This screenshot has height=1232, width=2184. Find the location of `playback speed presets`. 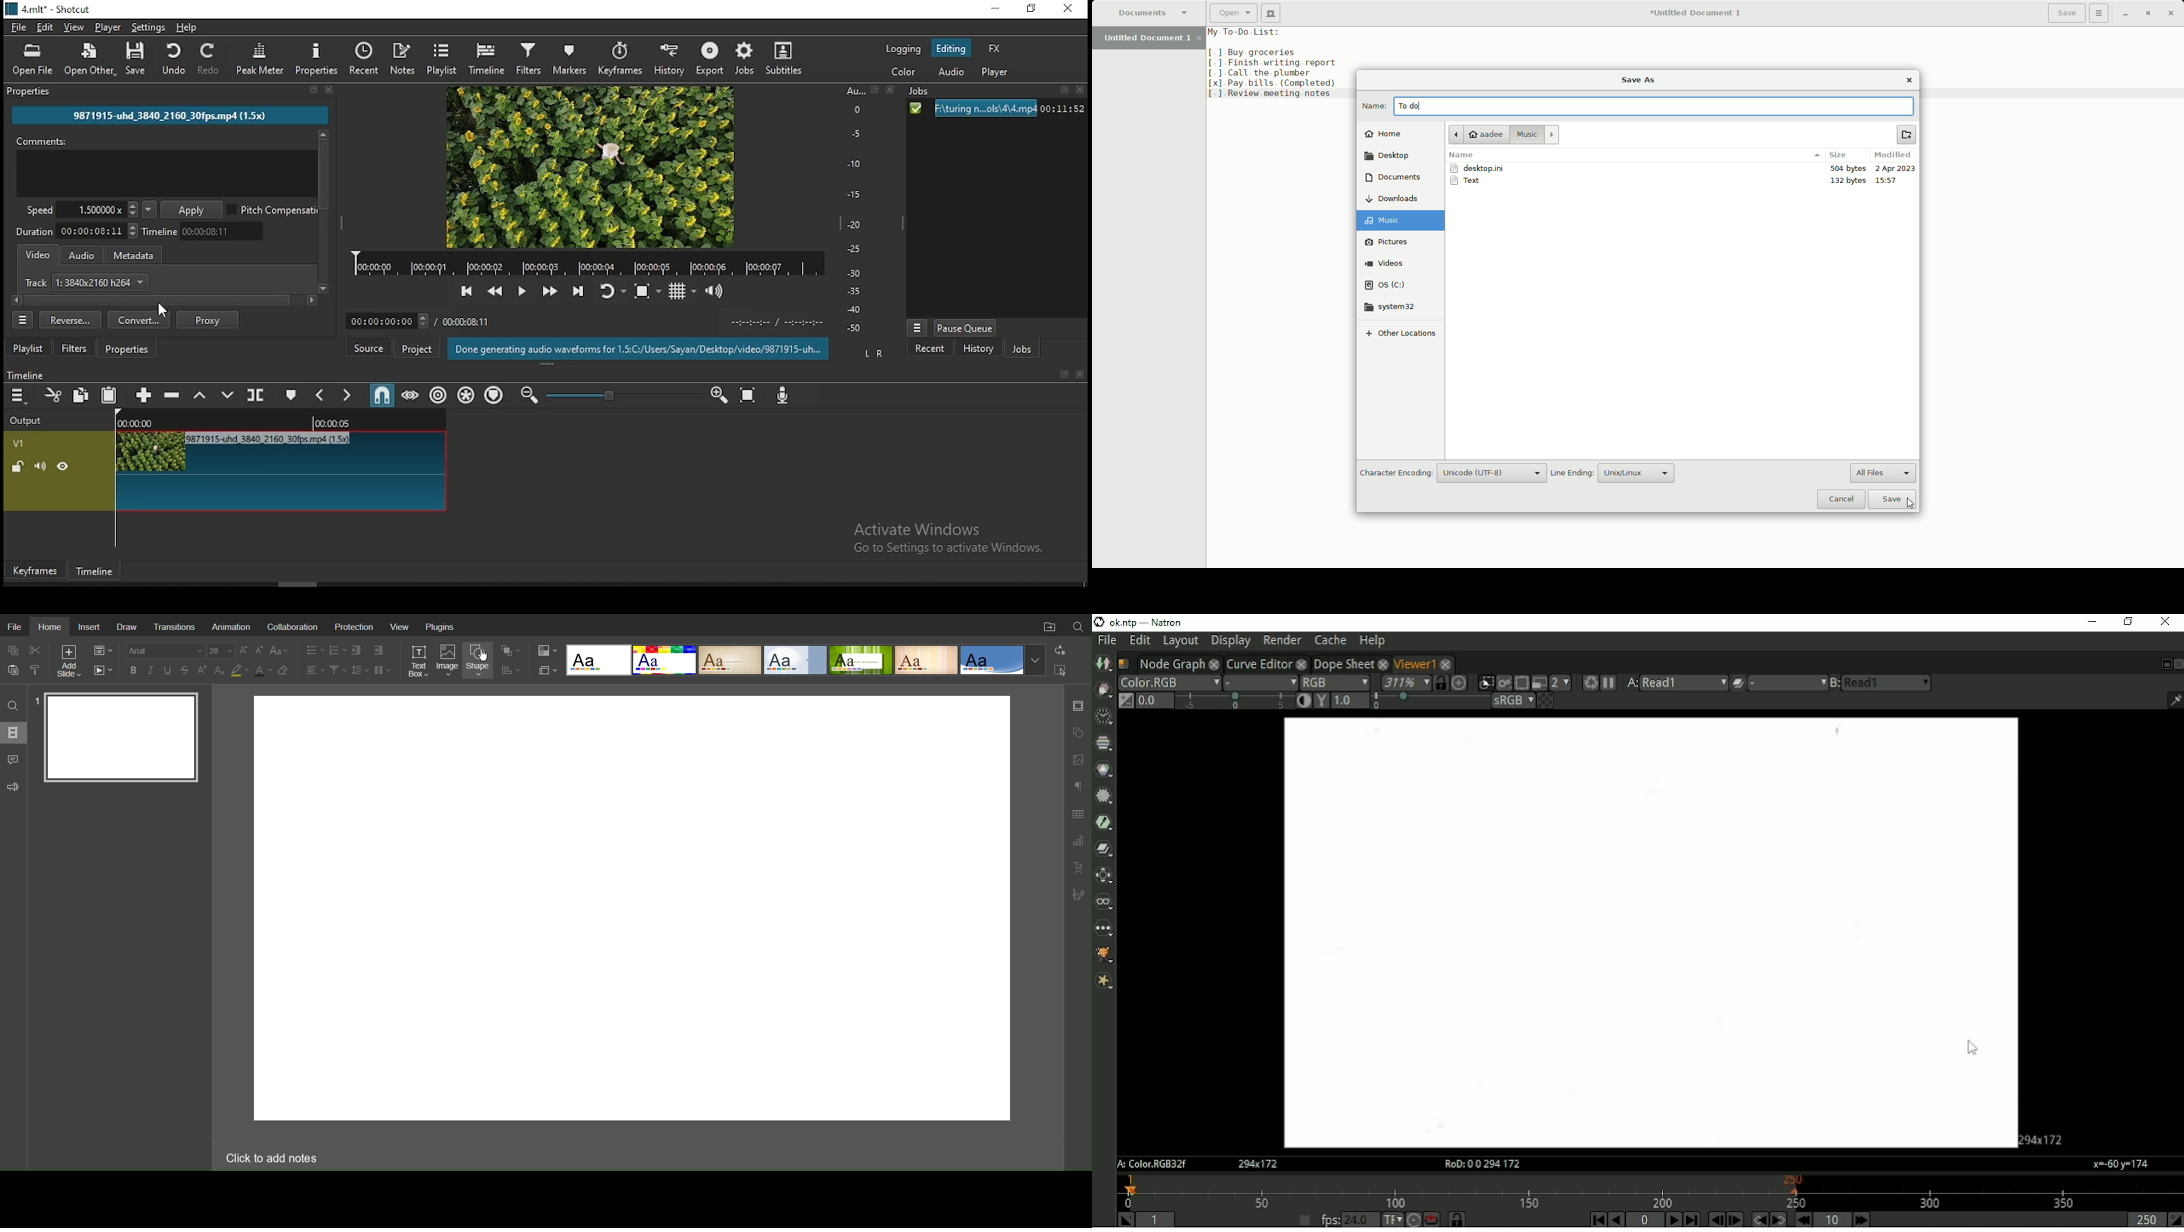

playback speed presets is located at coordinates (149, 210).